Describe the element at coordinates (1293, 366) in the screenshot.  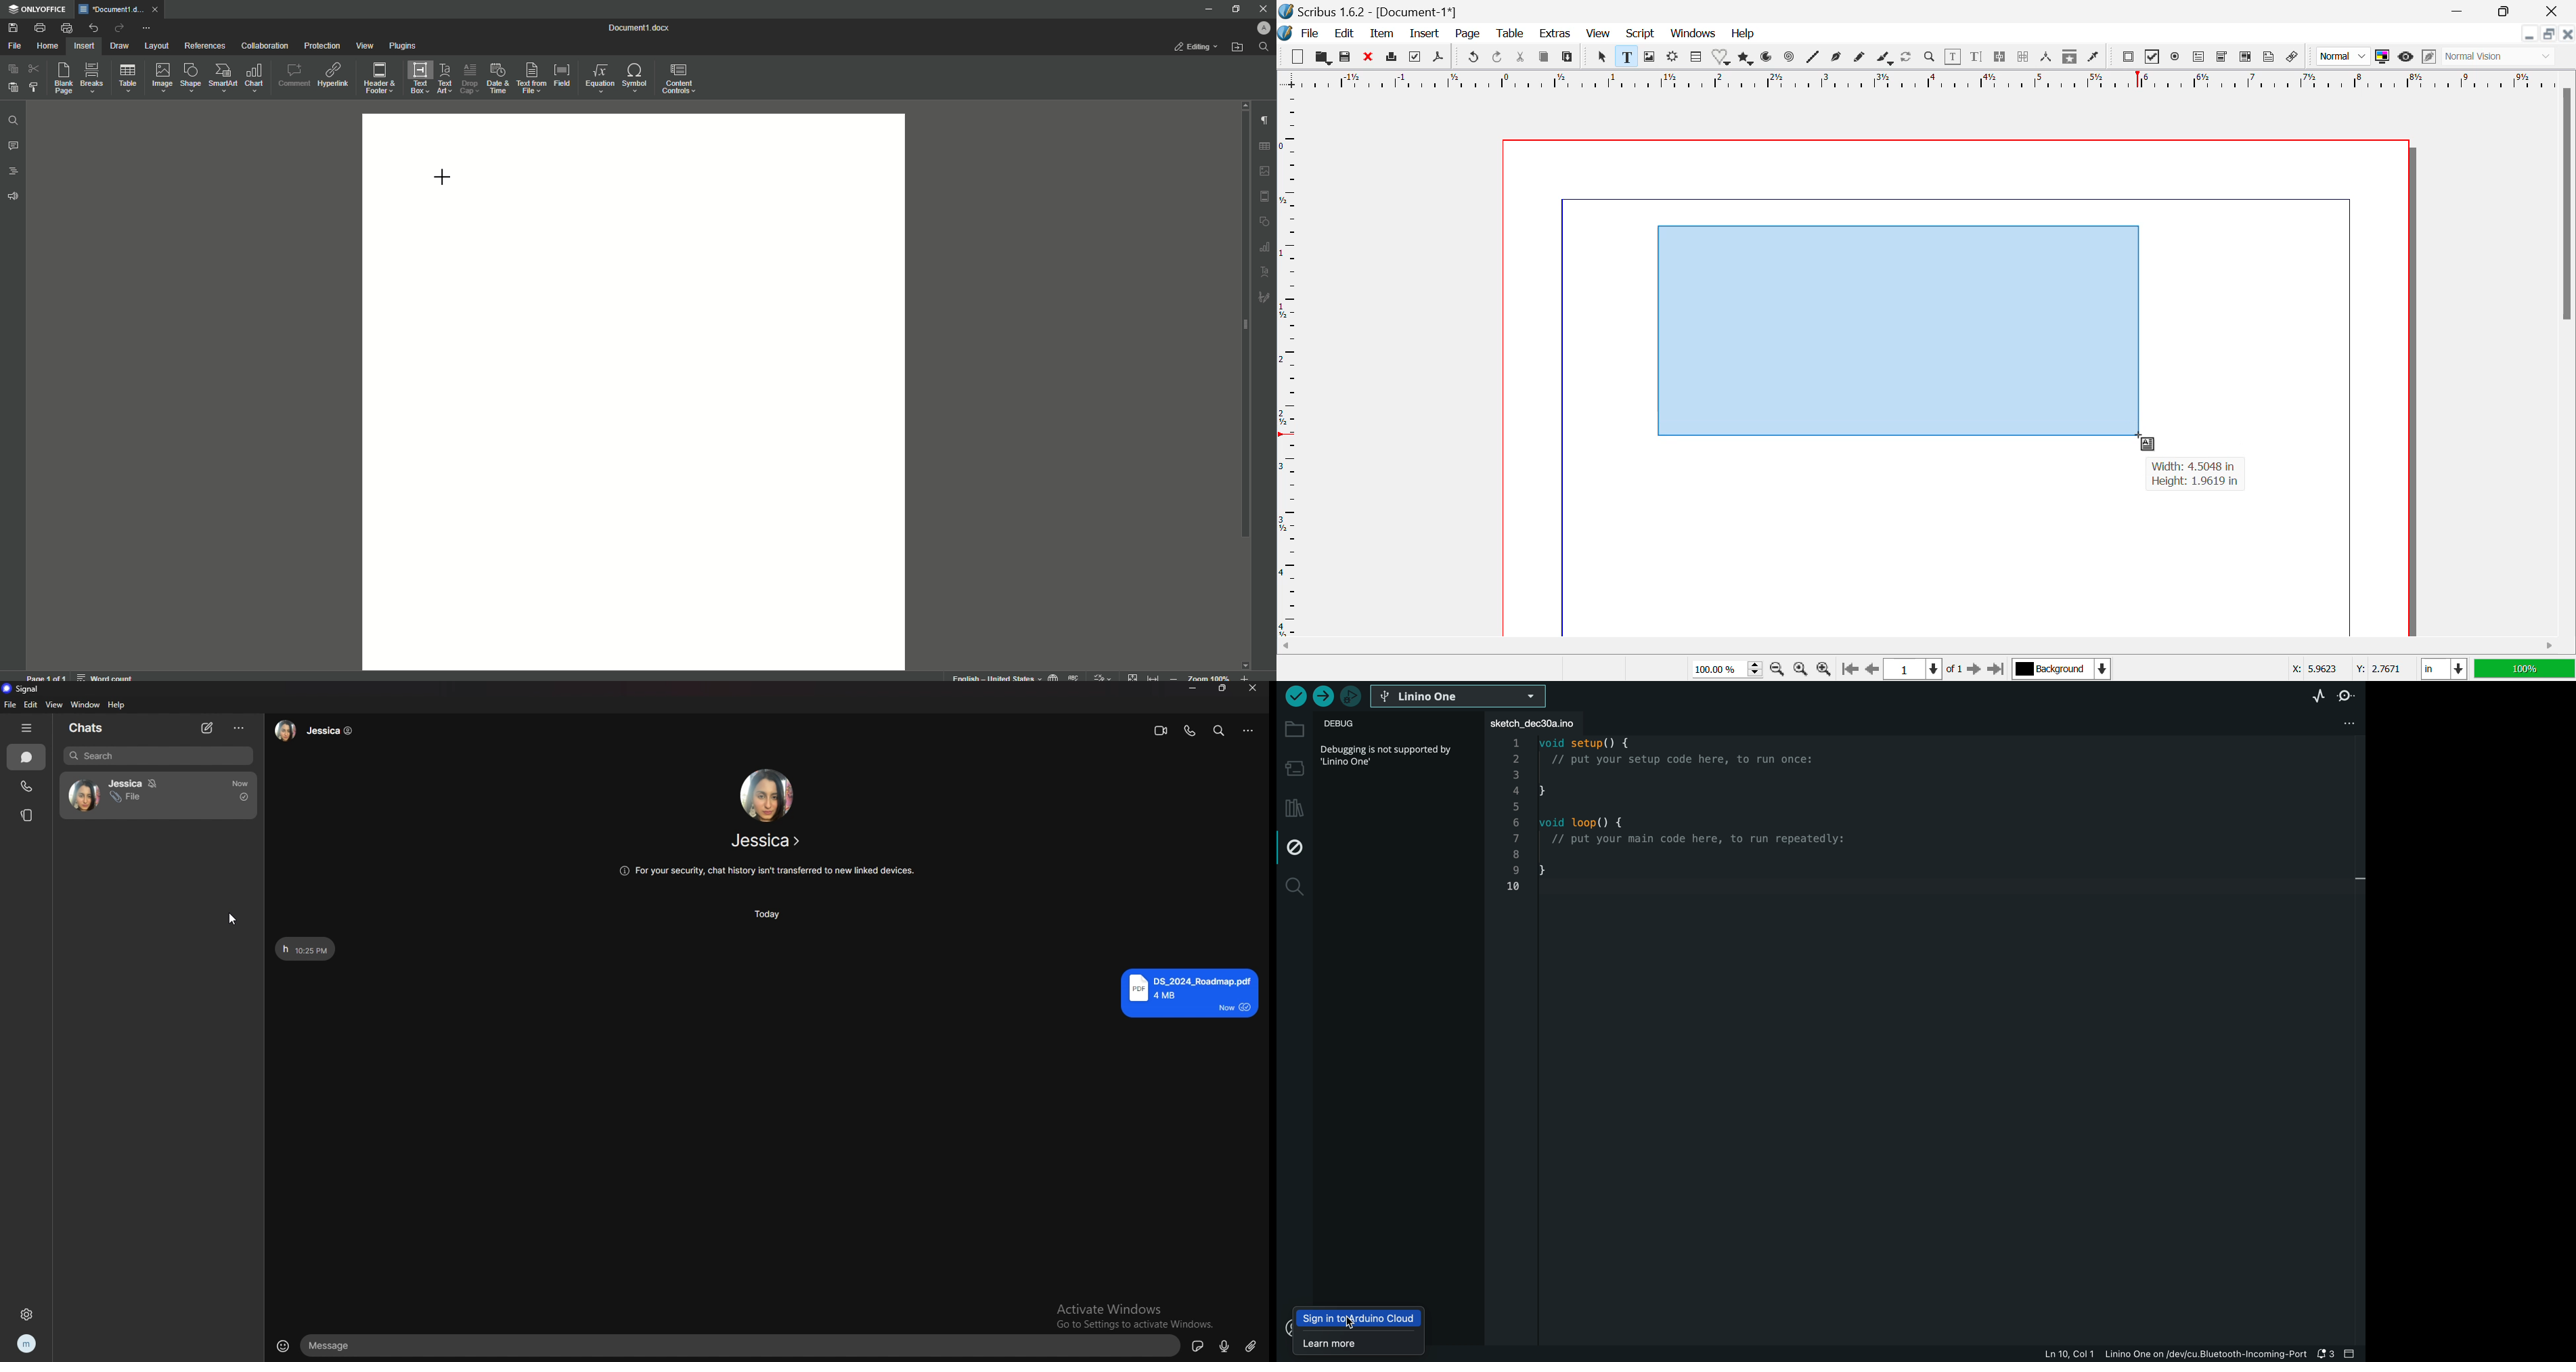
I see `Horizontal Page Margins` at that location.